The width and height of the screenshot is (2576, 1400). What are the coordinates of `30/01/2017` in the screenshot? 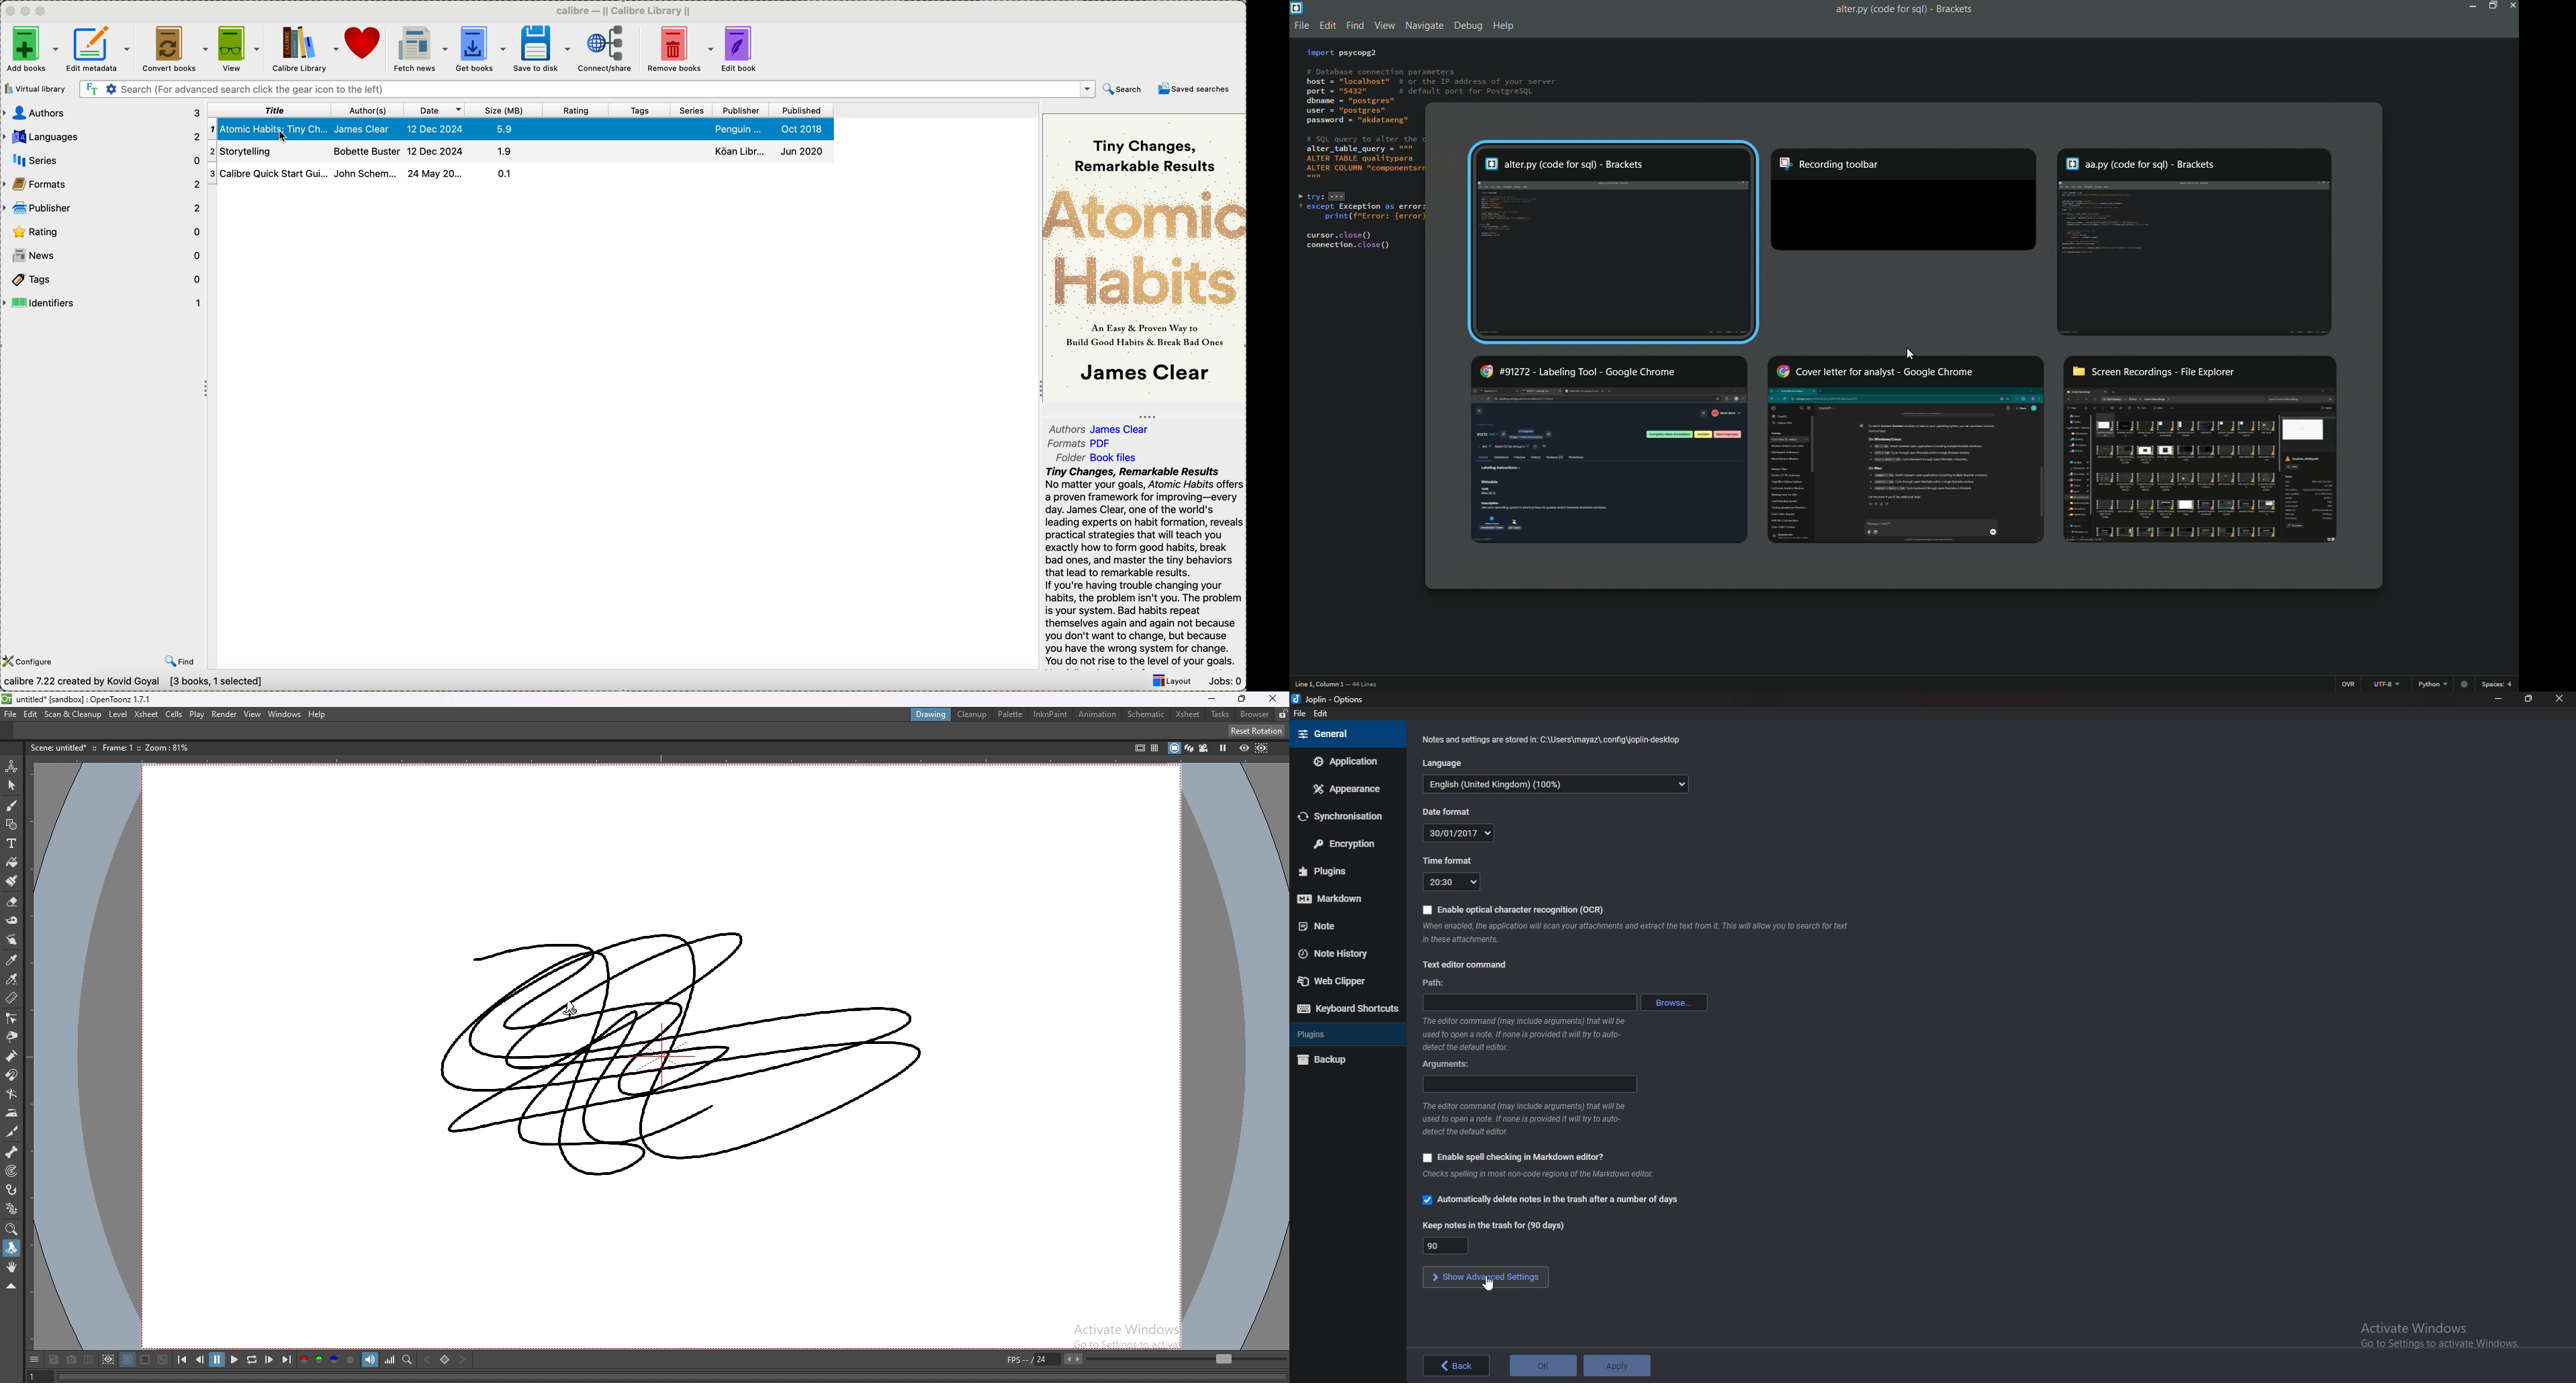 It's located at (1459, 832).